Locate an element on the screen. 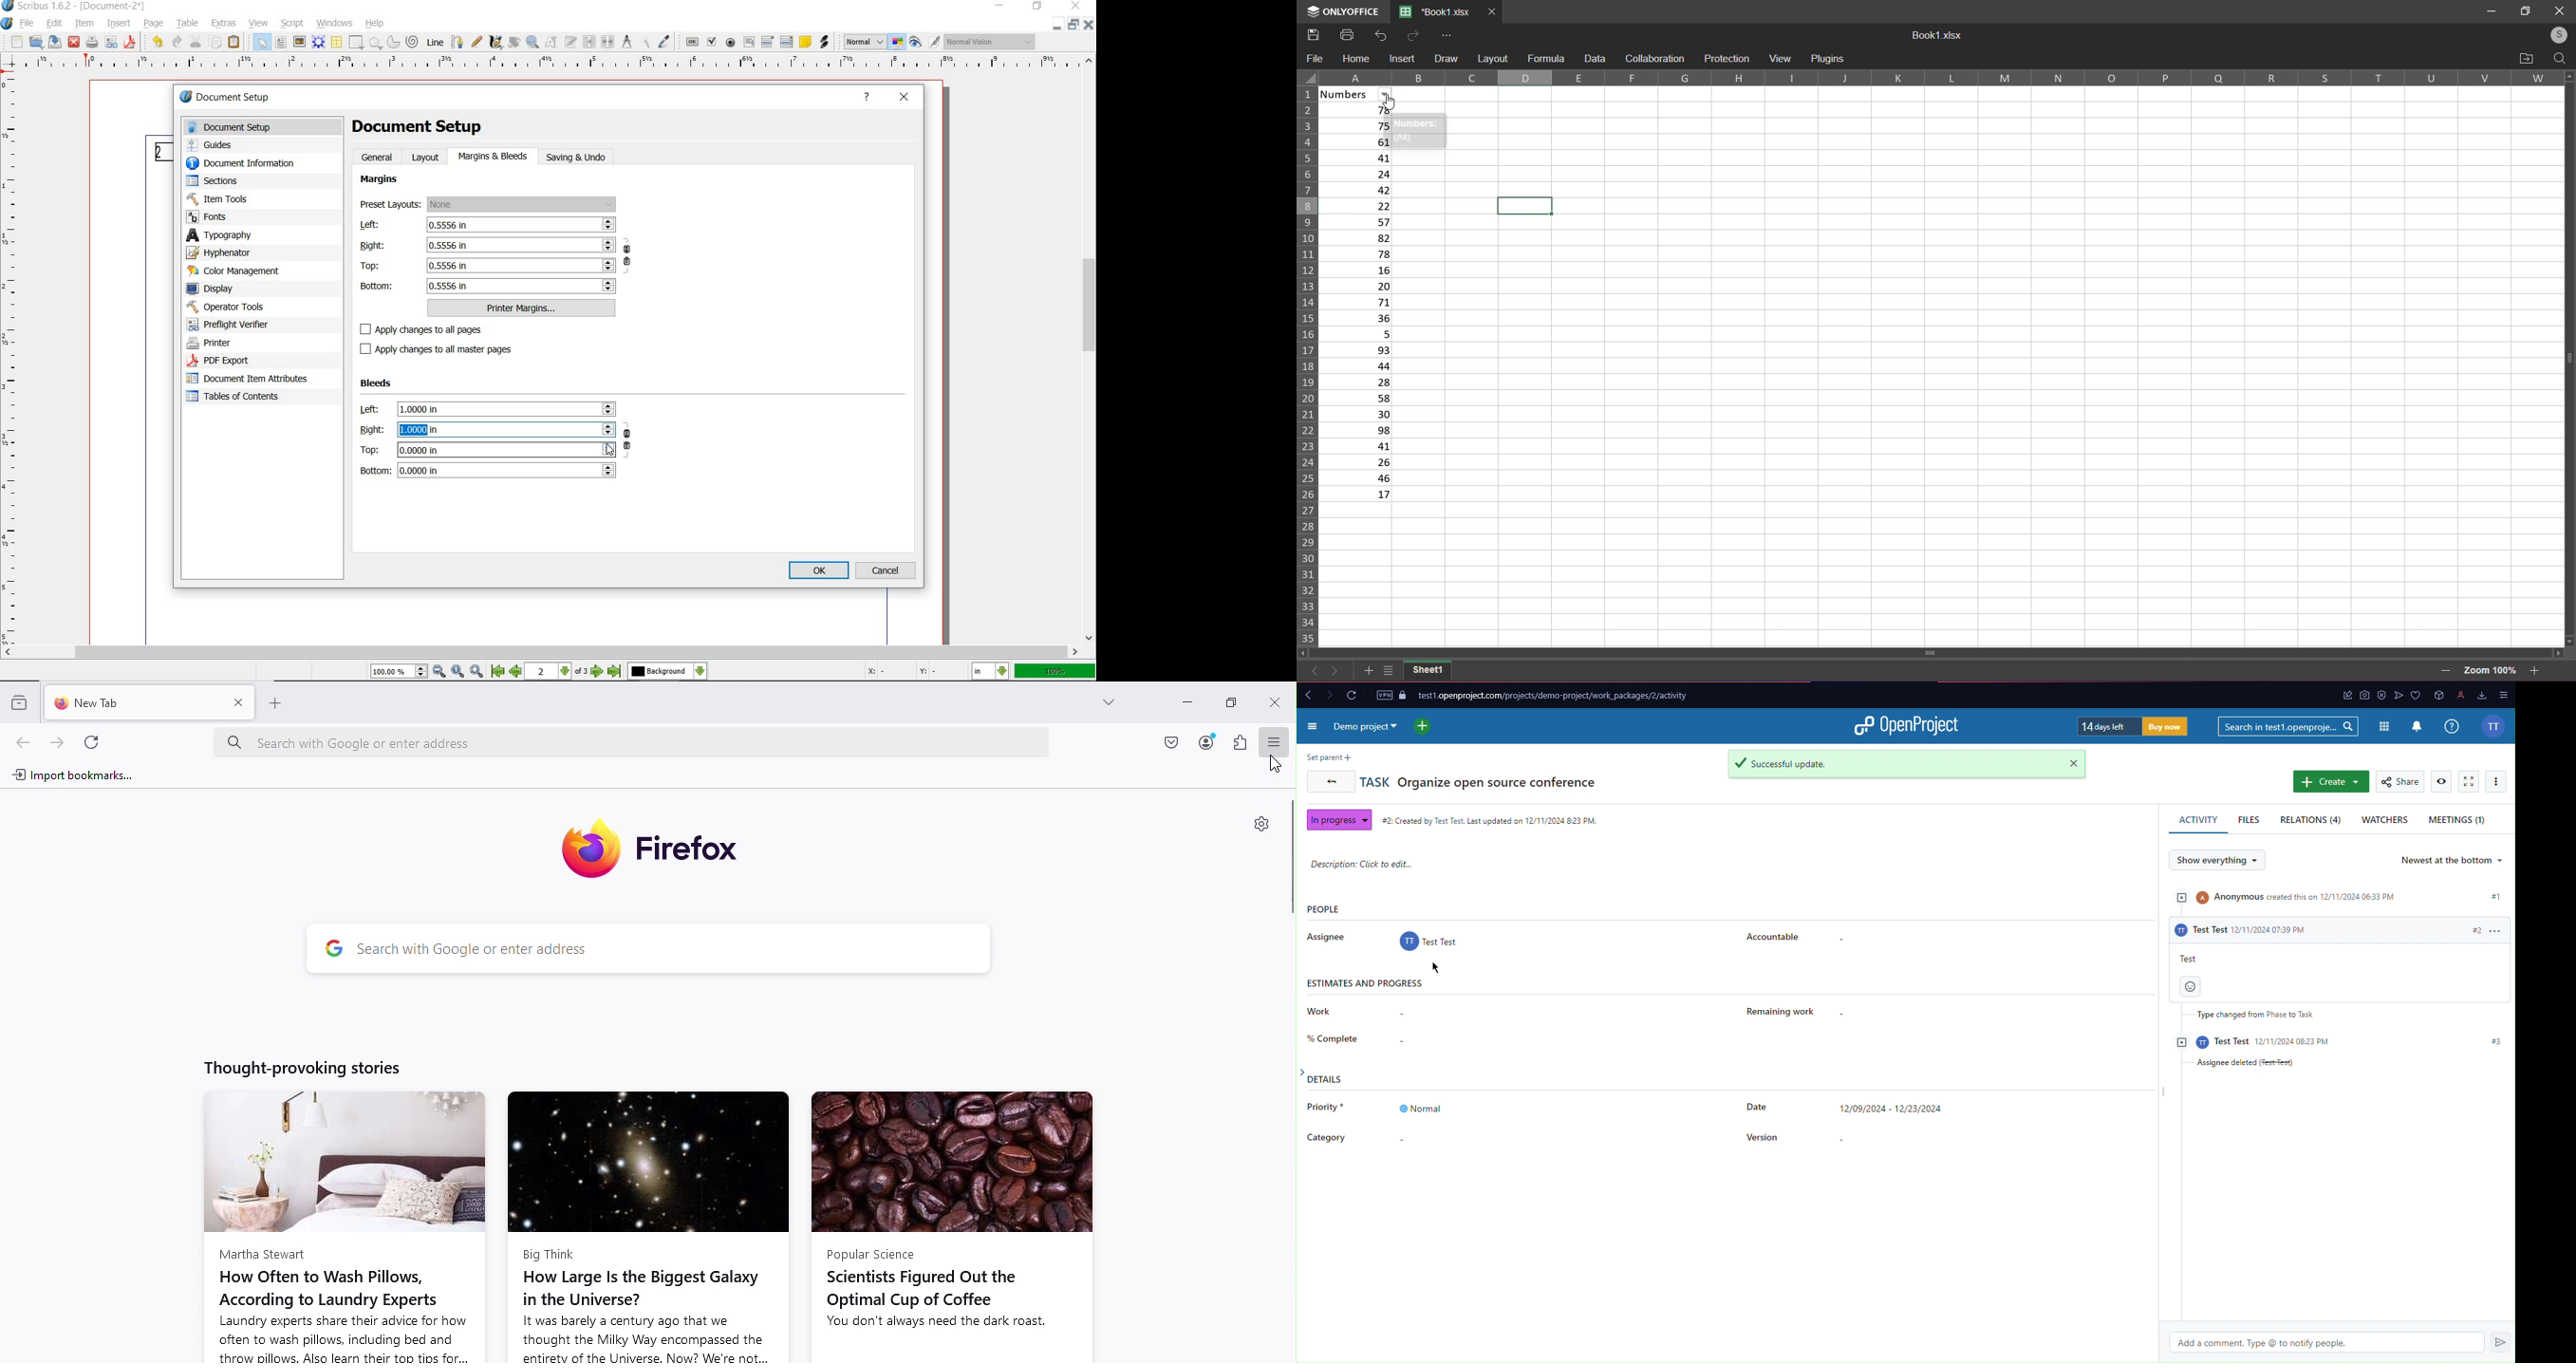 The height and width of the screenshot is (1372, 2576). item is located at coordinates (84, 24).